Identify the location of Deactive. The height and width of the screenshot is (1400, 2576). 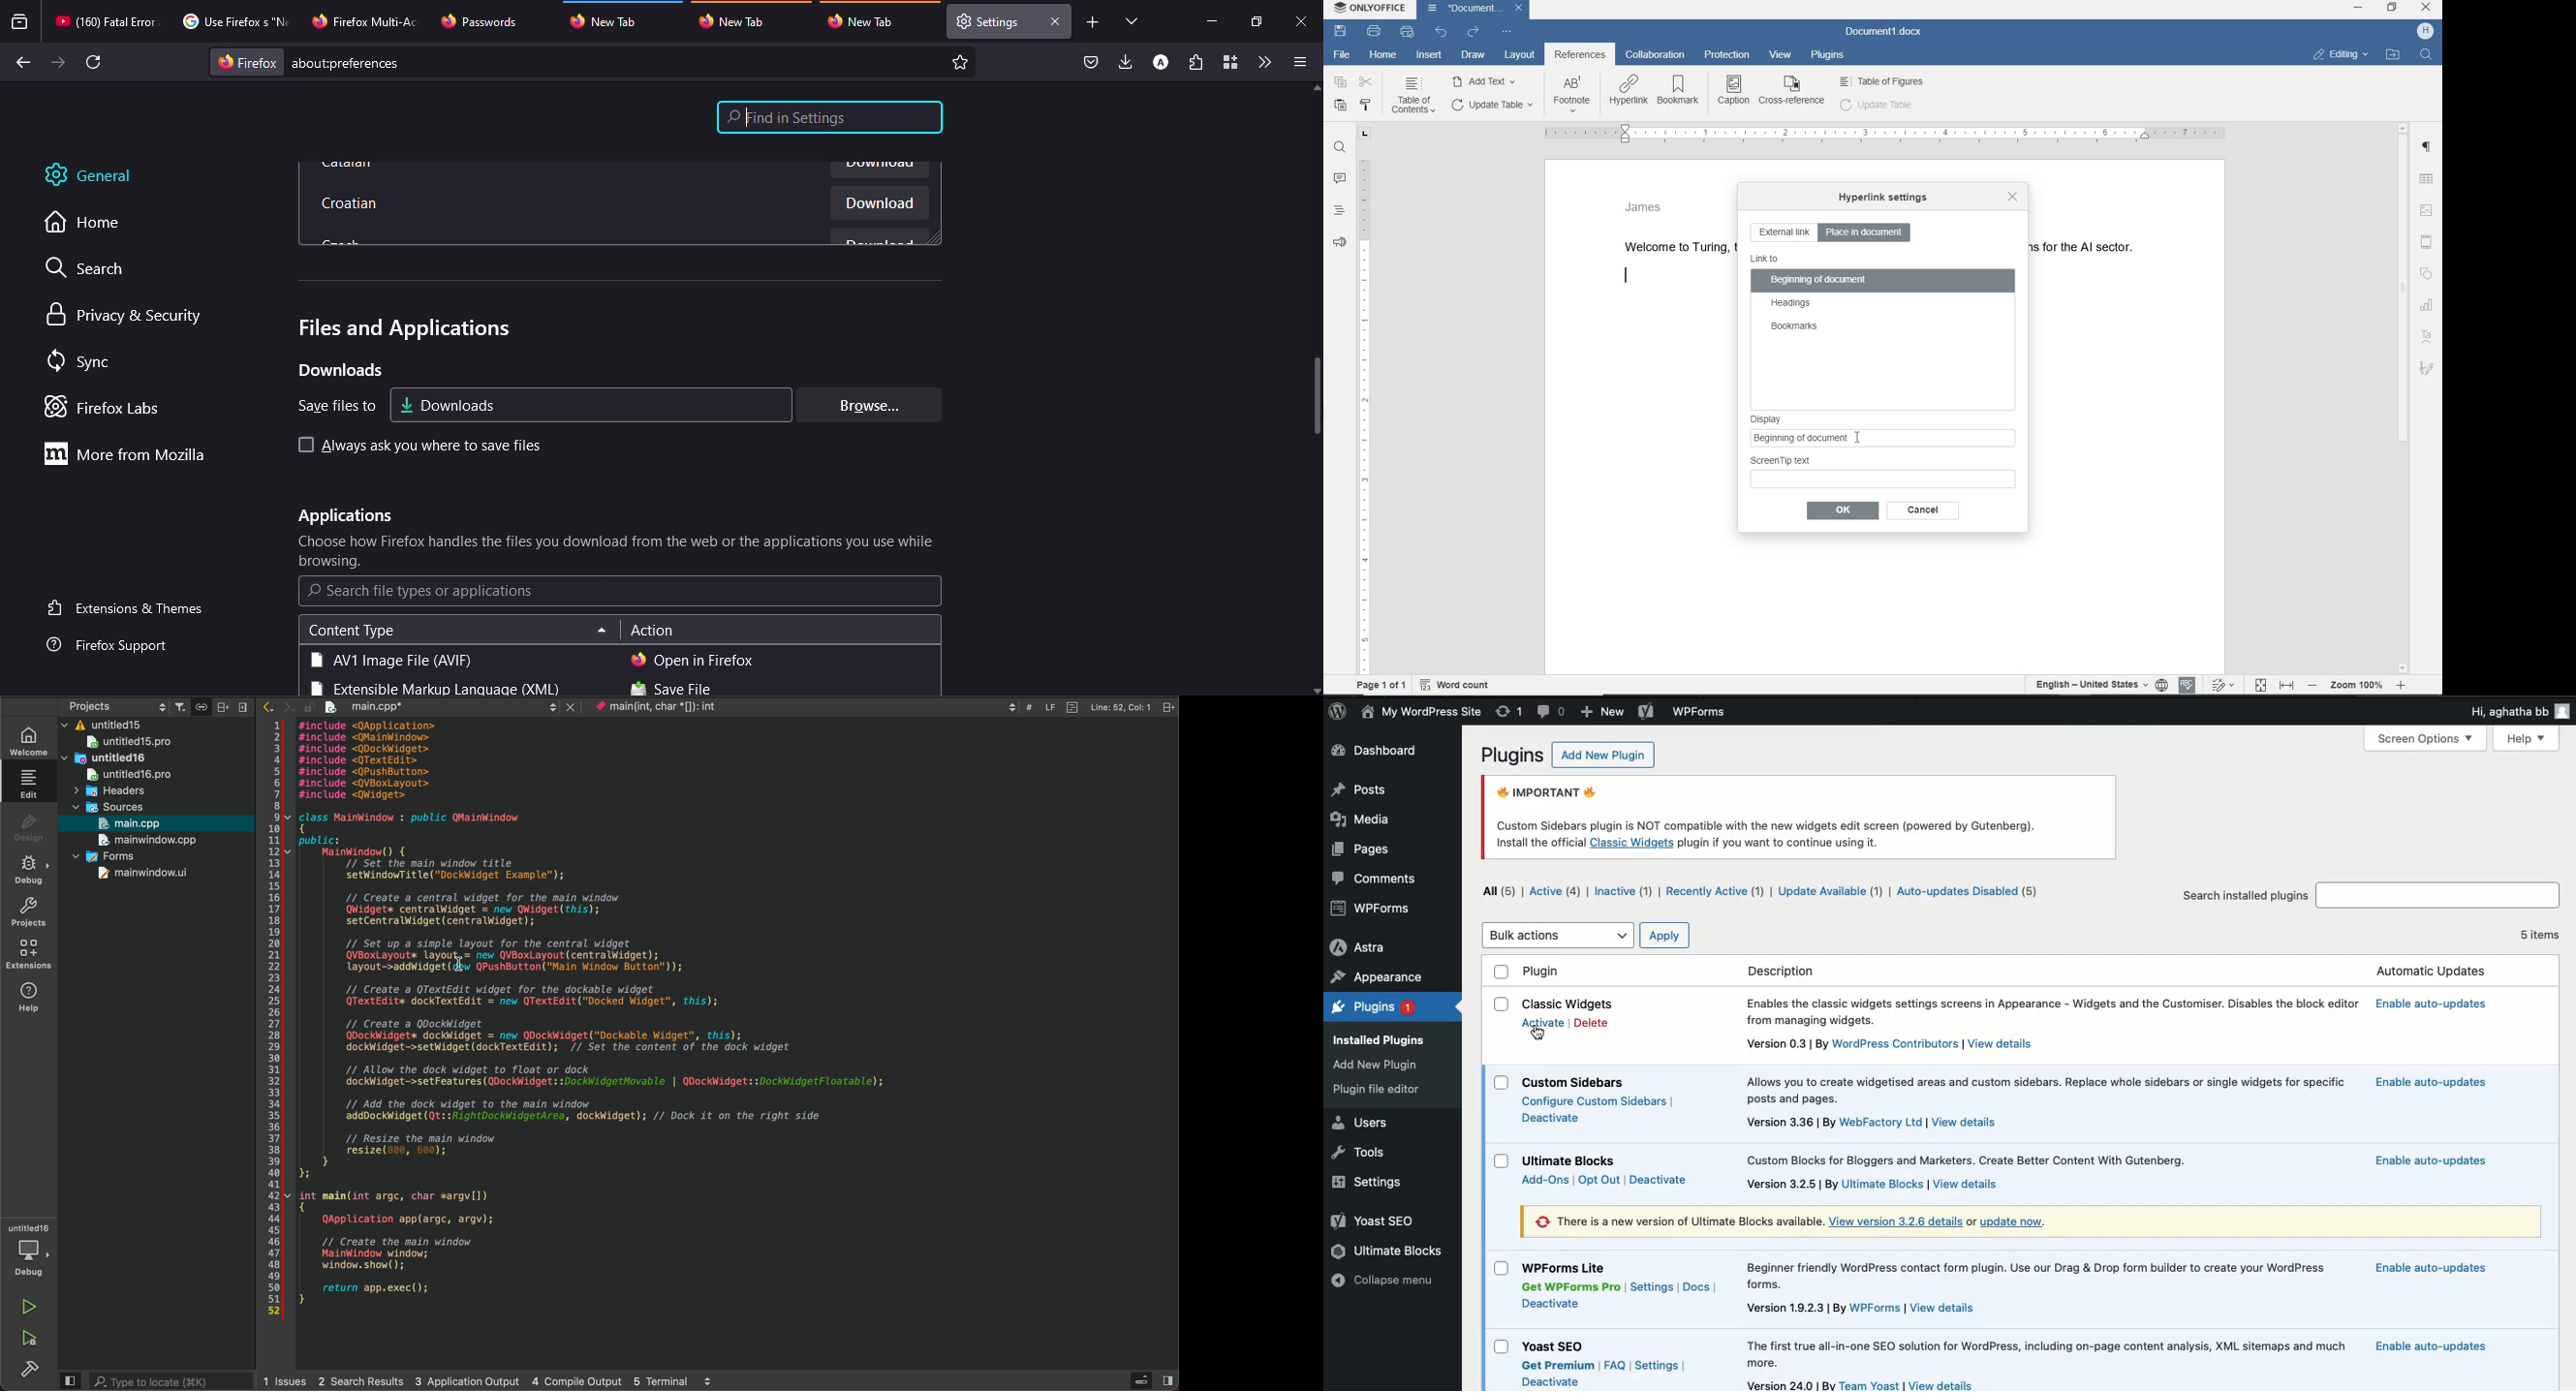
(1660, 1179).